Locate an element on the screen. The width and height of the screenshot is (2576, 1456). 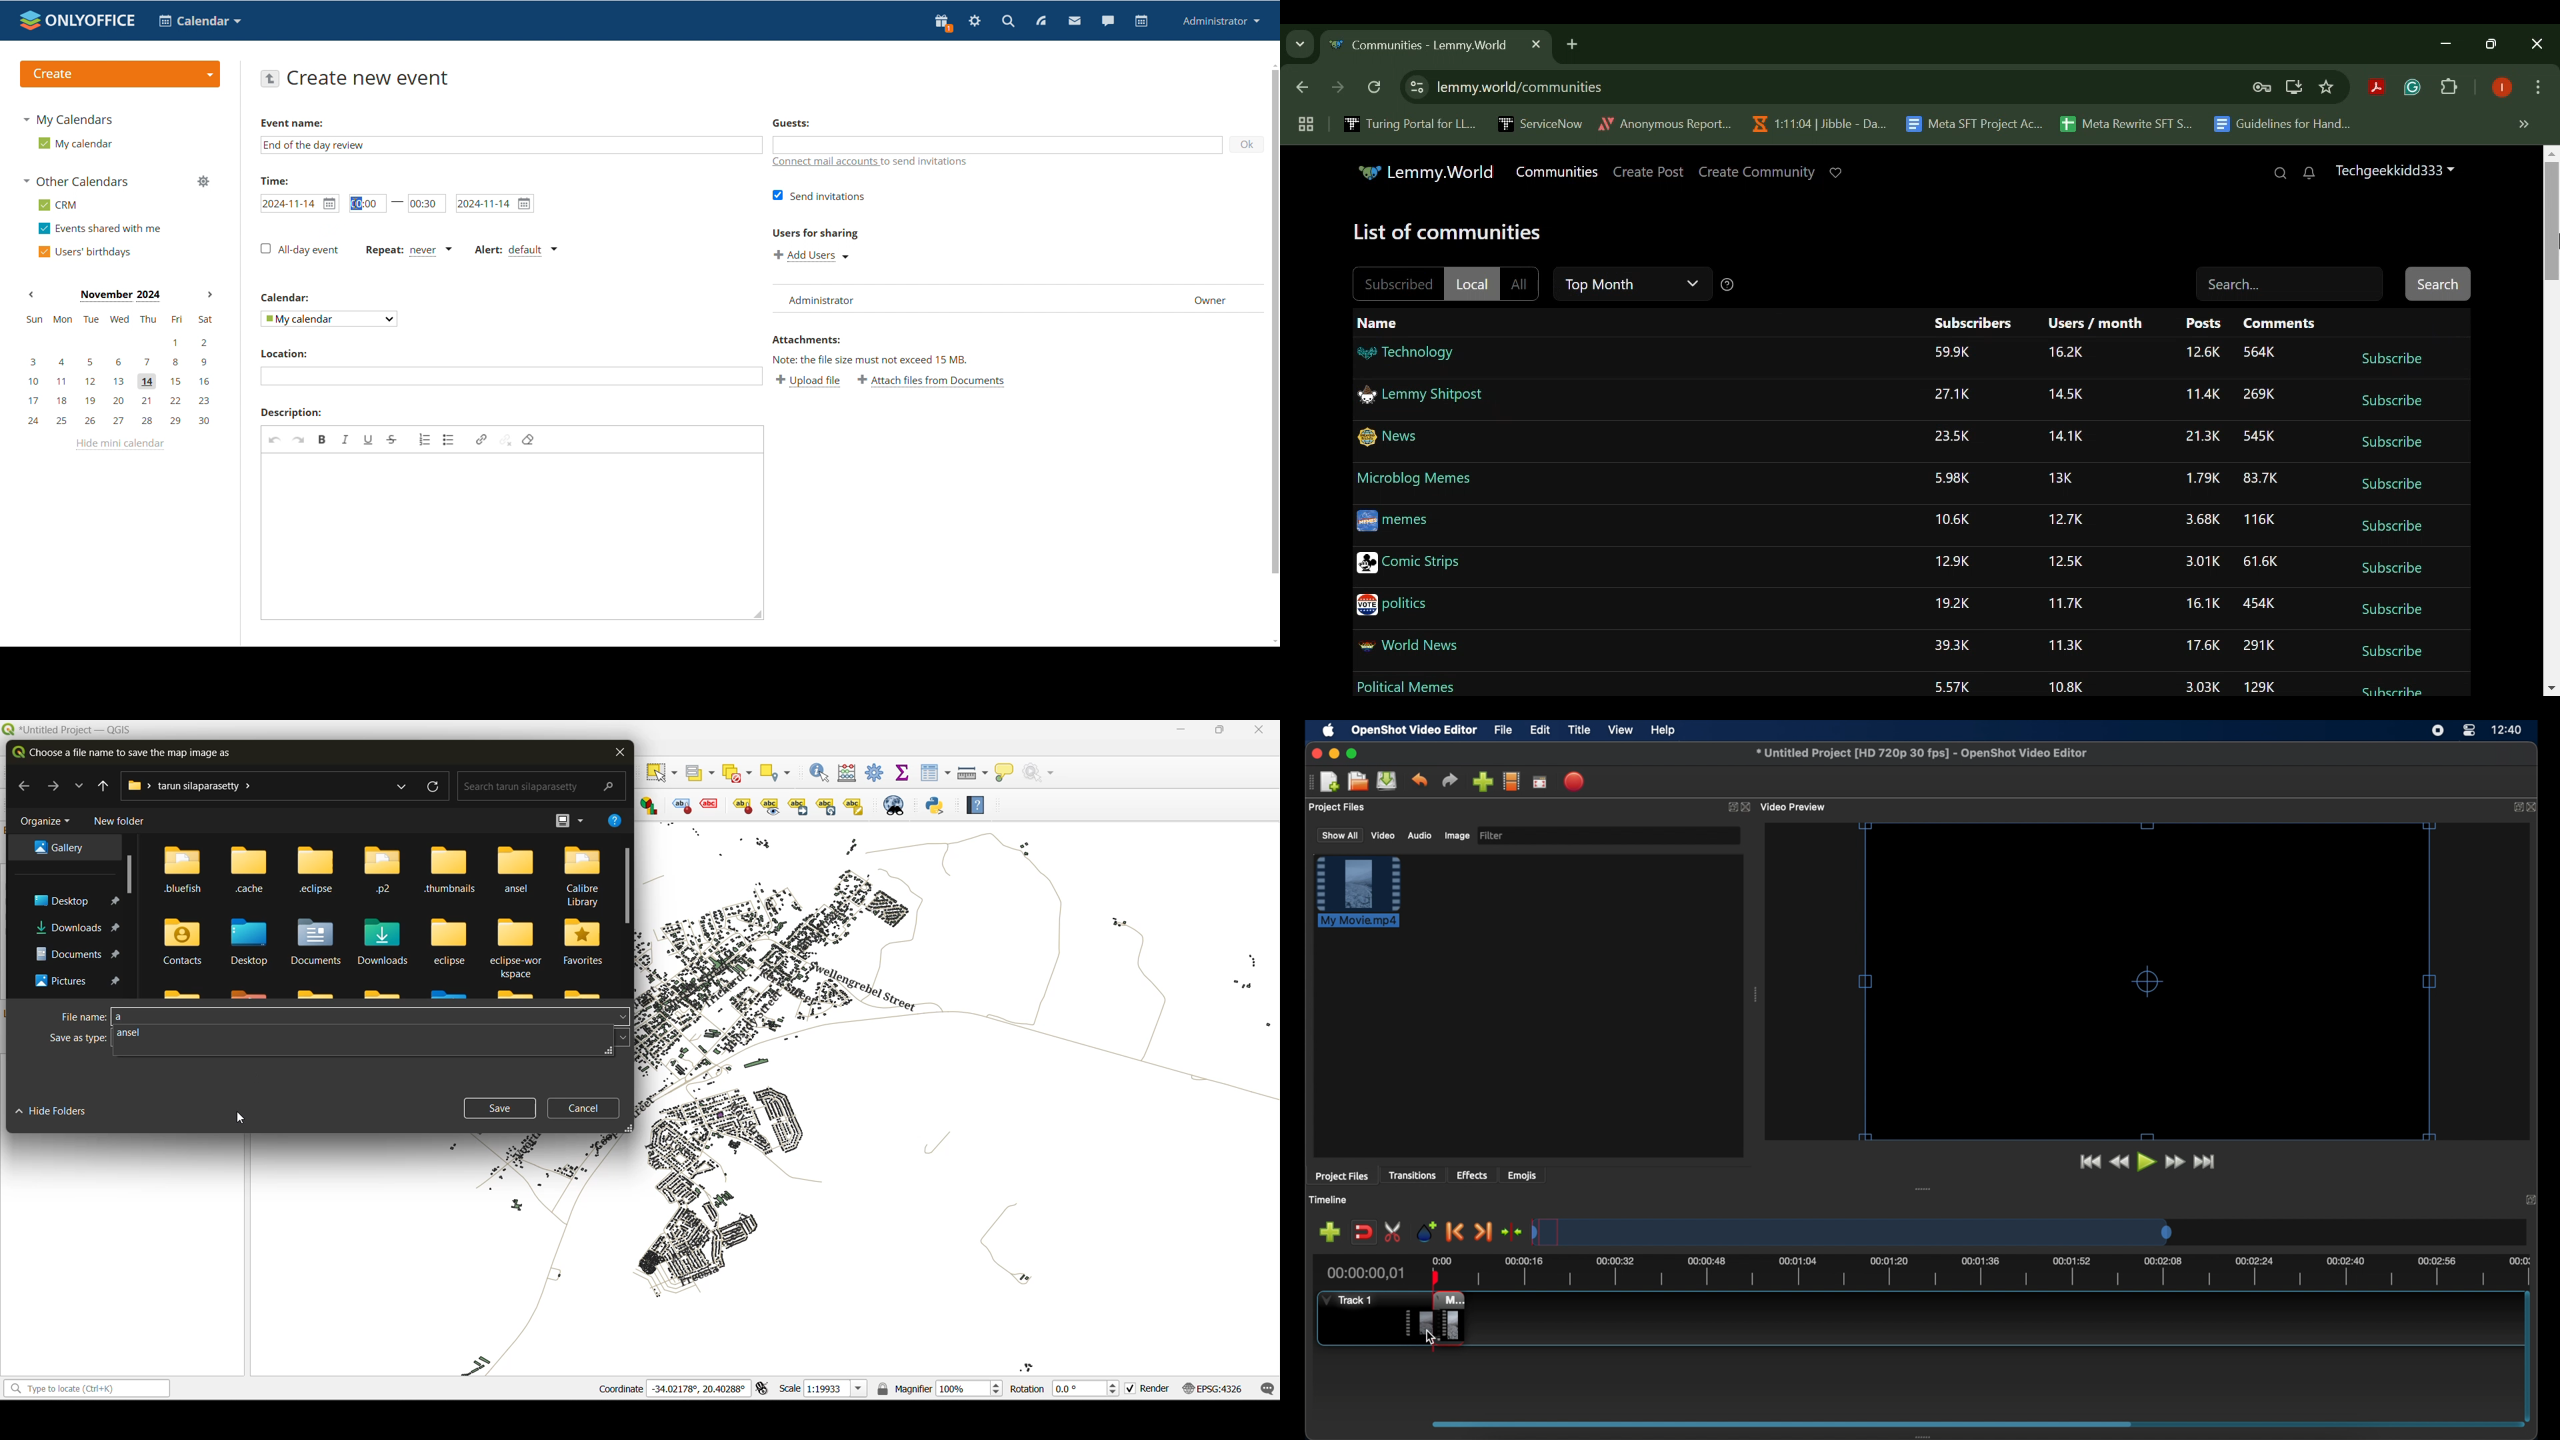
Tab Groups is located at coordinates (1303, 125).